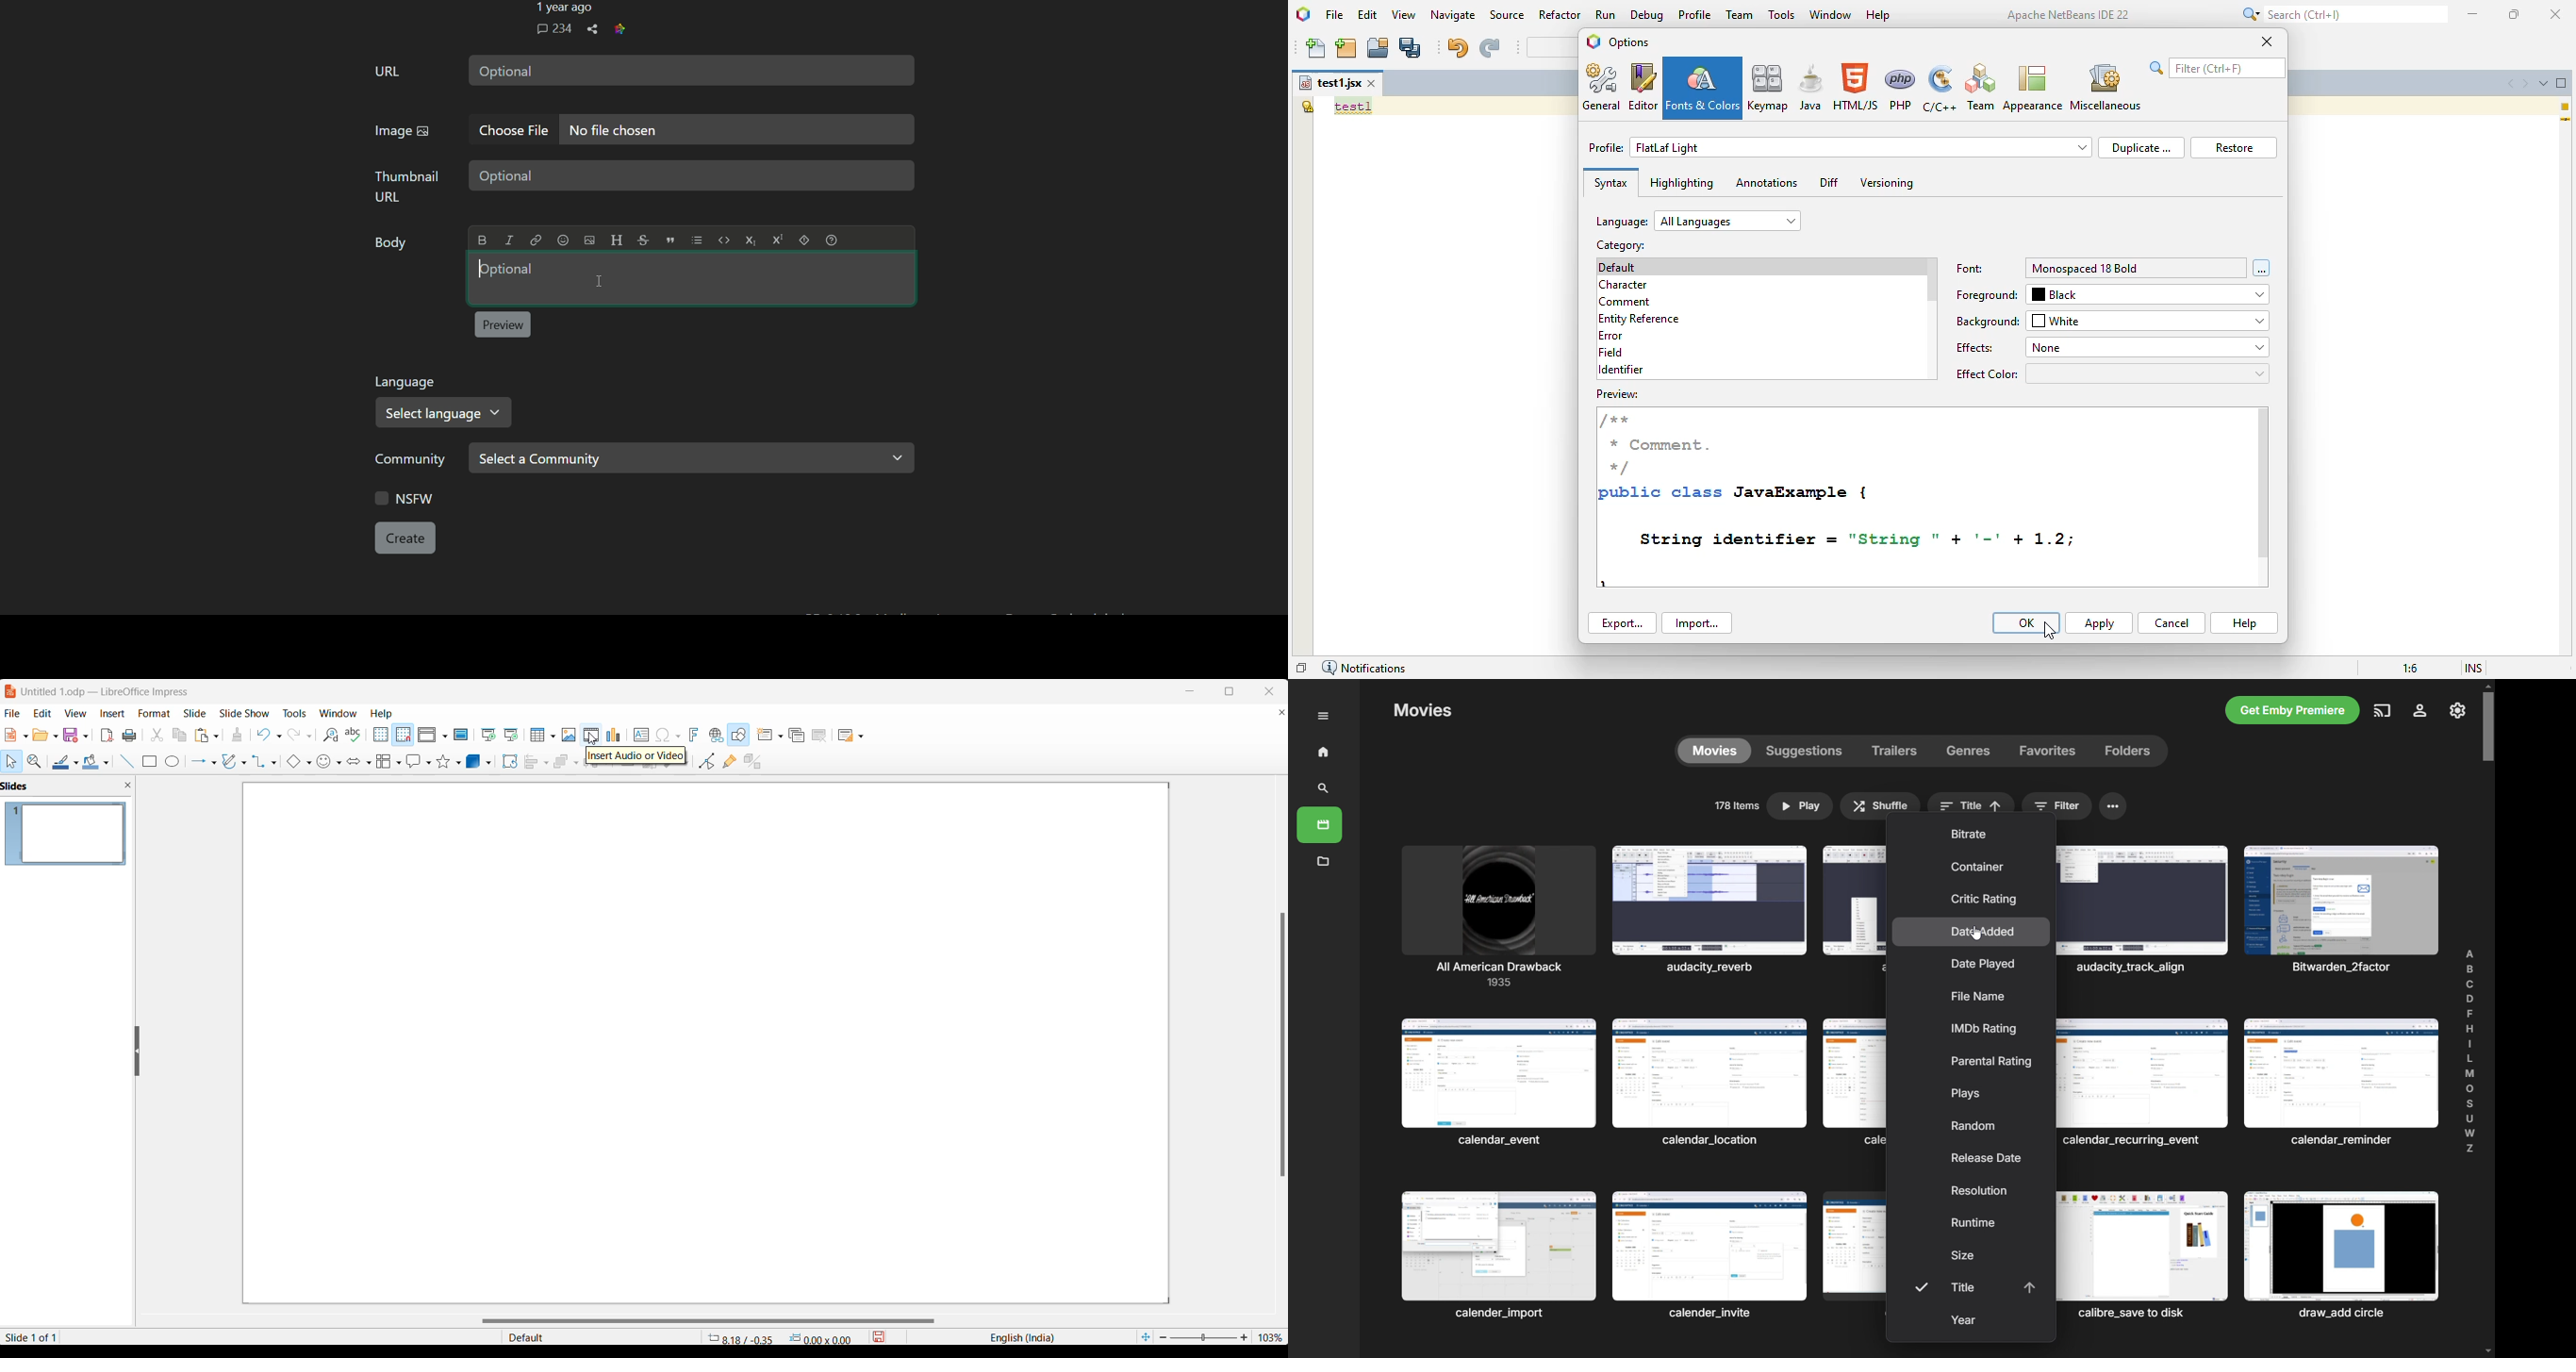  What do you see at coordinates (831, 240) in the screenshot?
I see `Formatting help` at bounding box center [831, 240].